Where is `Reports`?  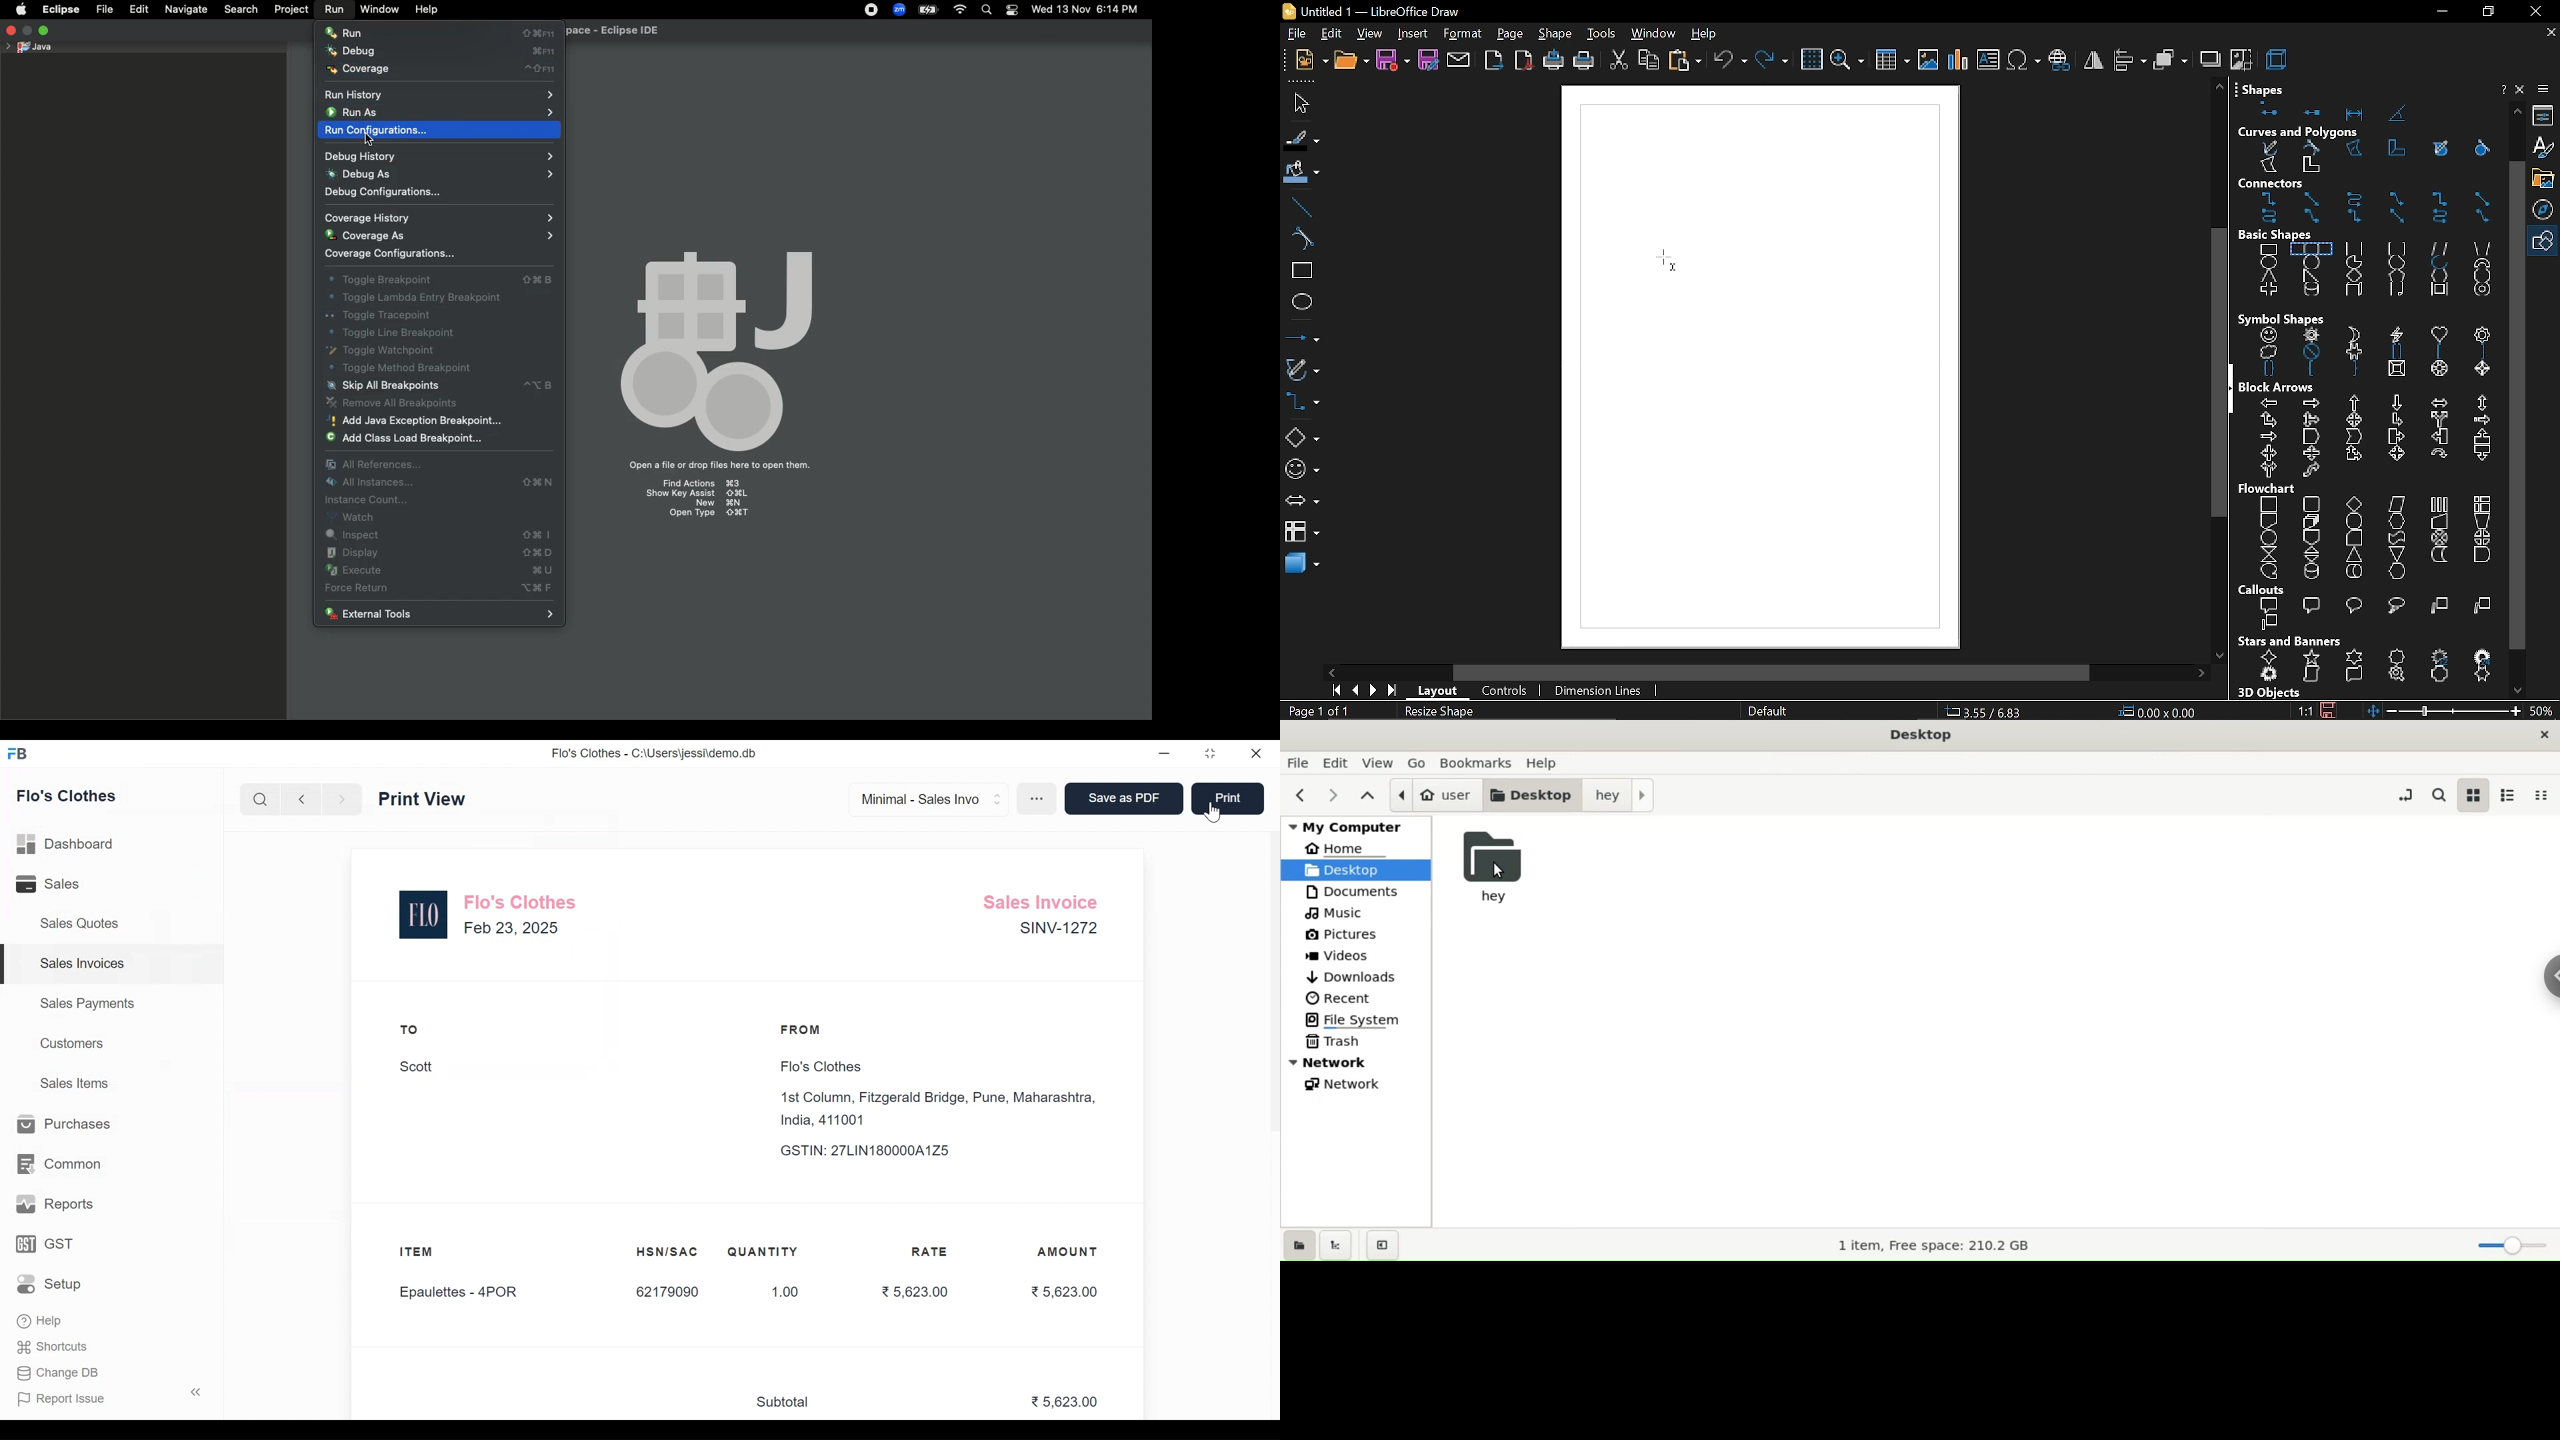 Reports is located at coordinates (57, 1203).